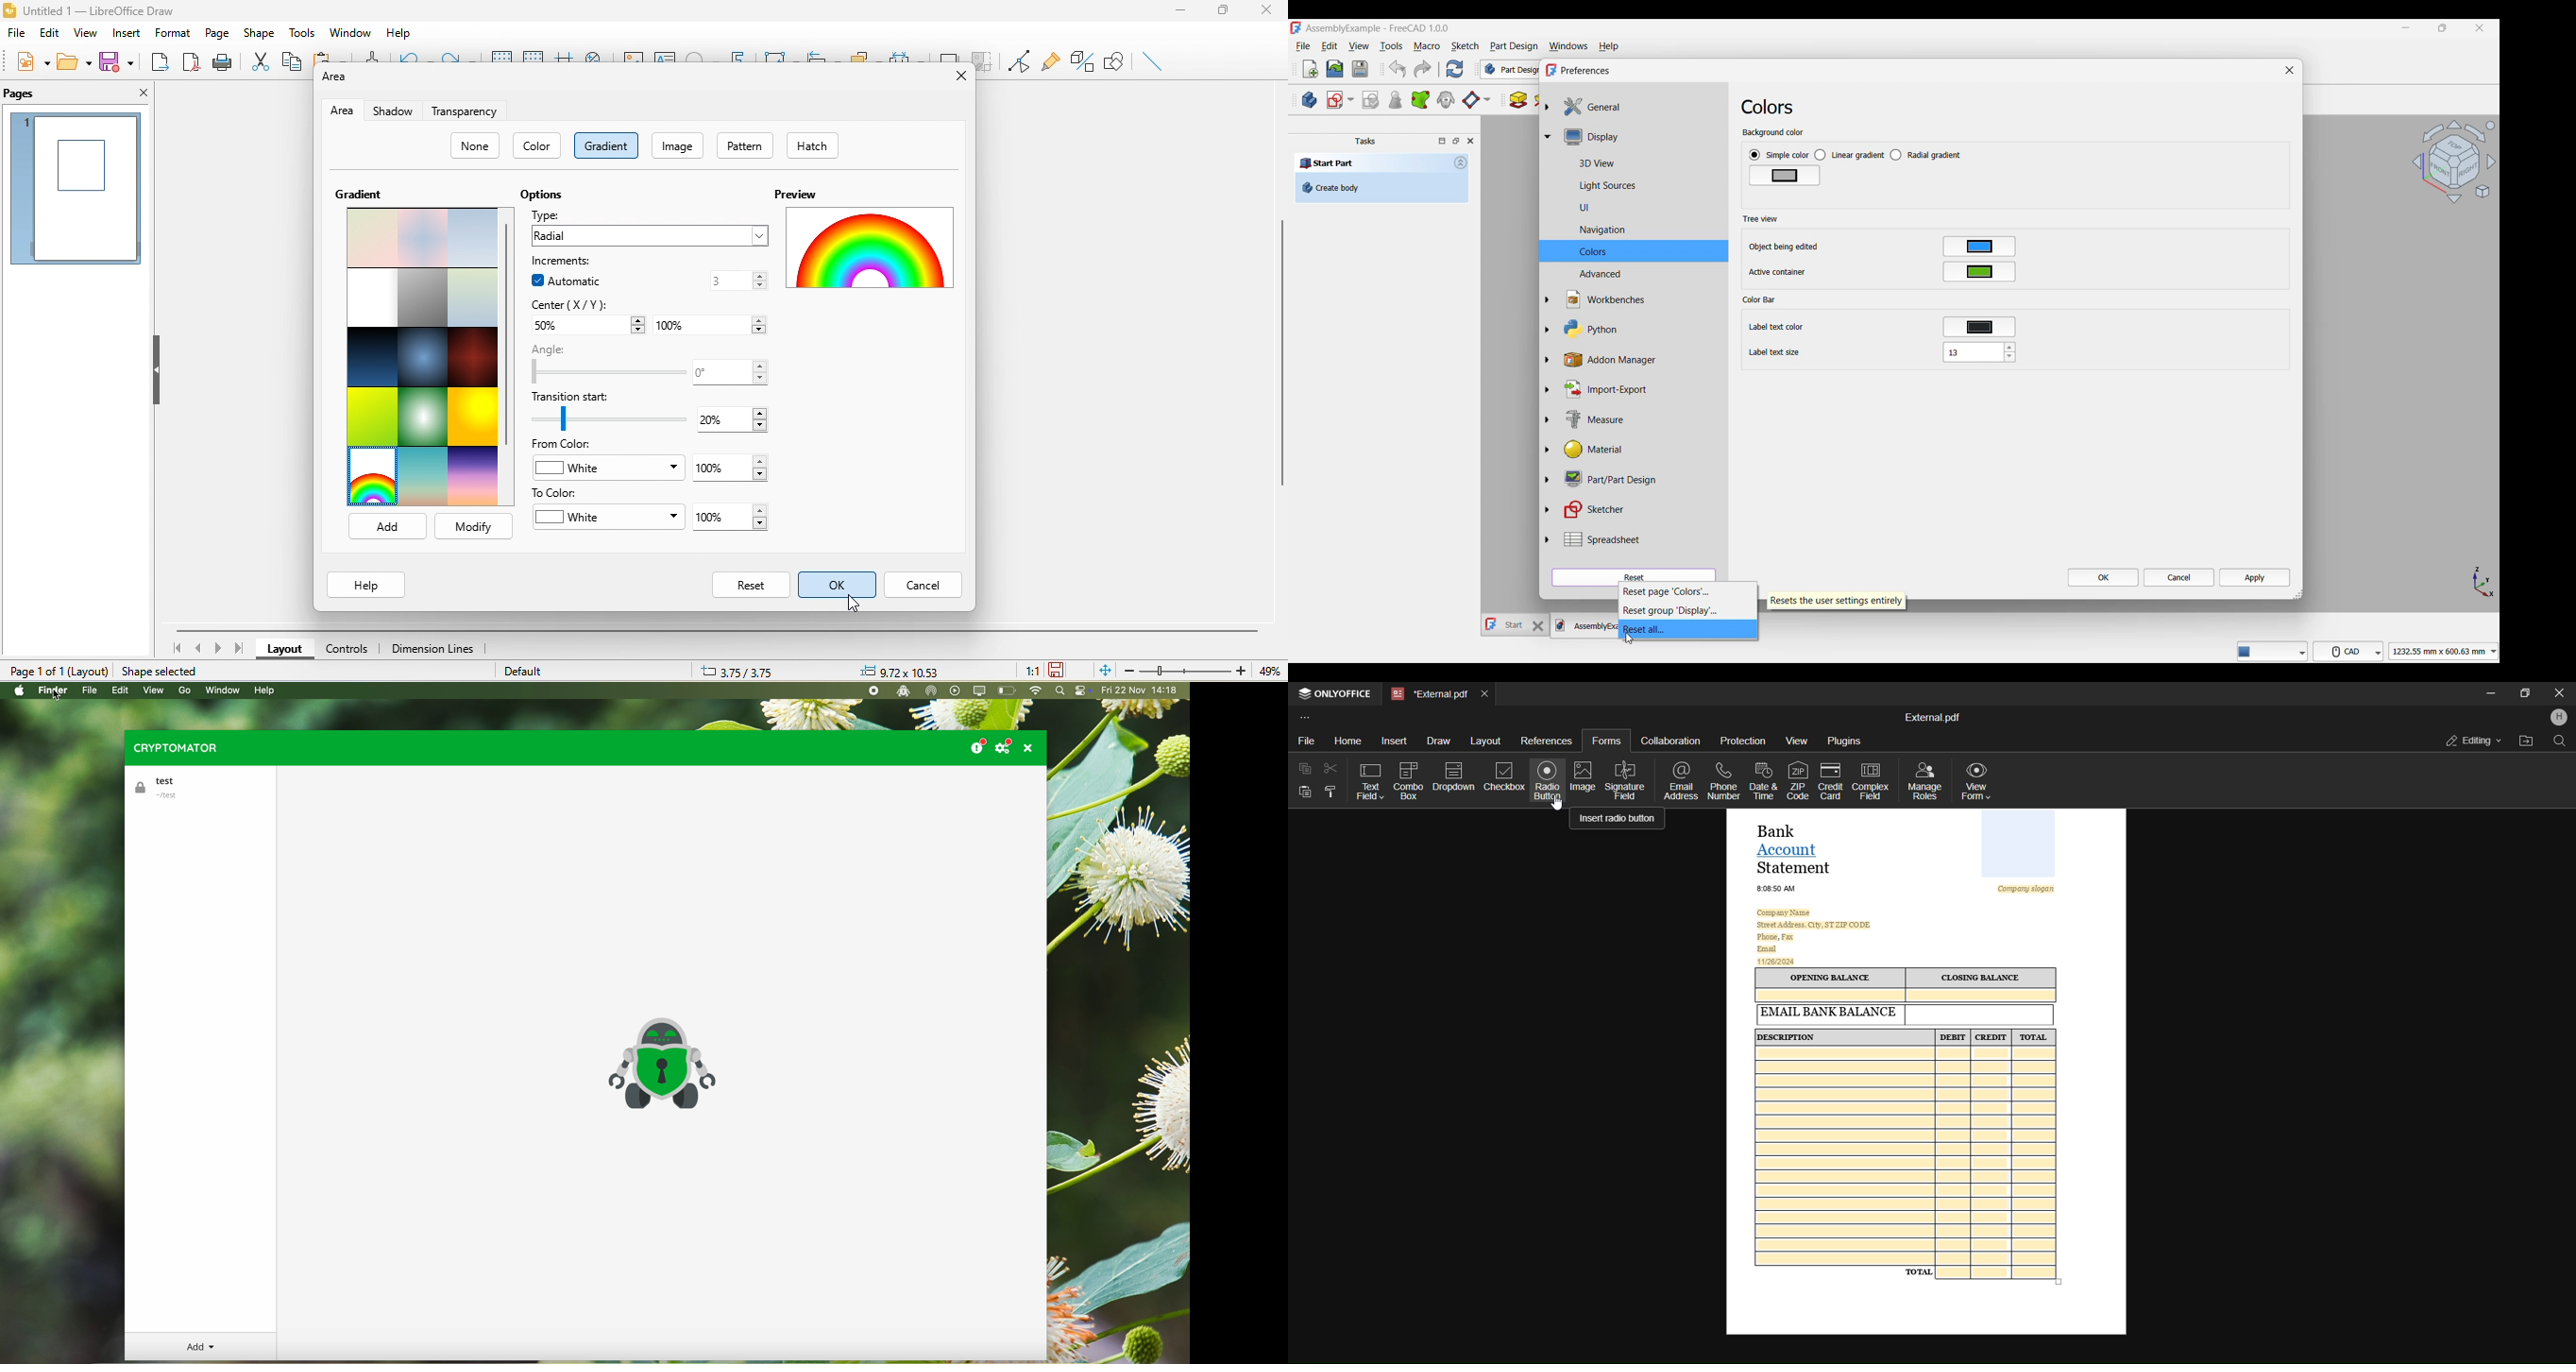 Image resolution: width=2576 pixels, height=1372 pixels. I want to click on page 1, so click(77, 188).